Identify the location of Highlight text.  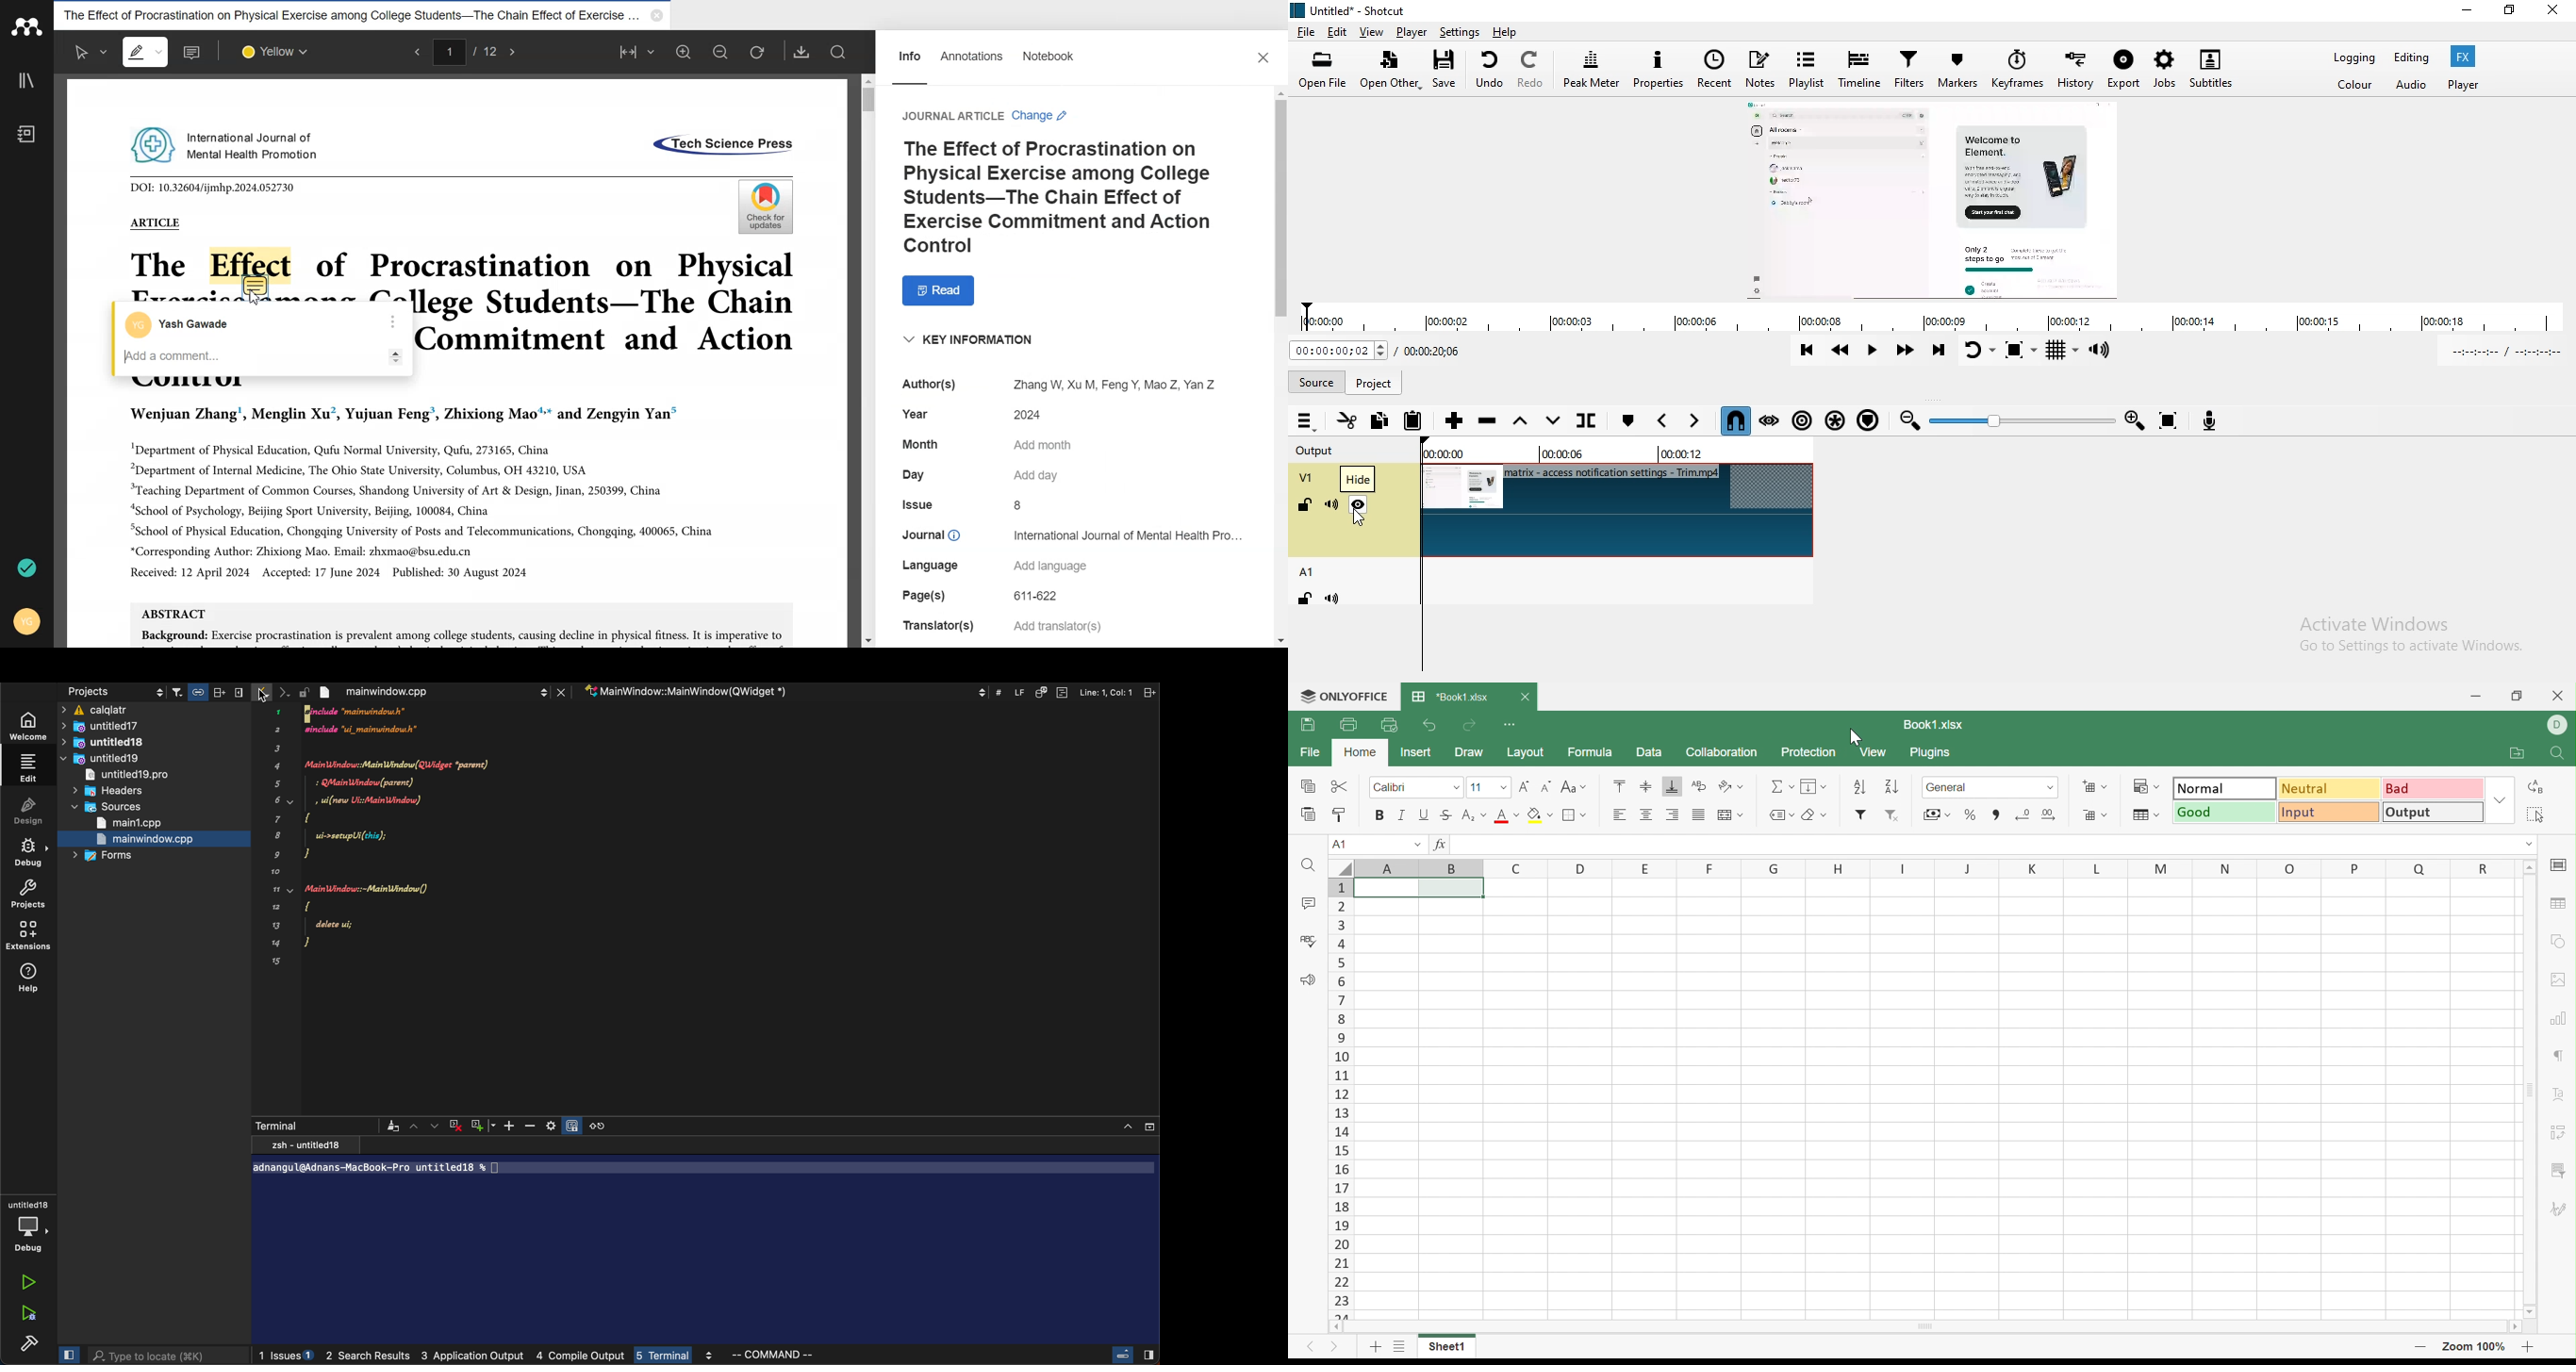
(146, 52).